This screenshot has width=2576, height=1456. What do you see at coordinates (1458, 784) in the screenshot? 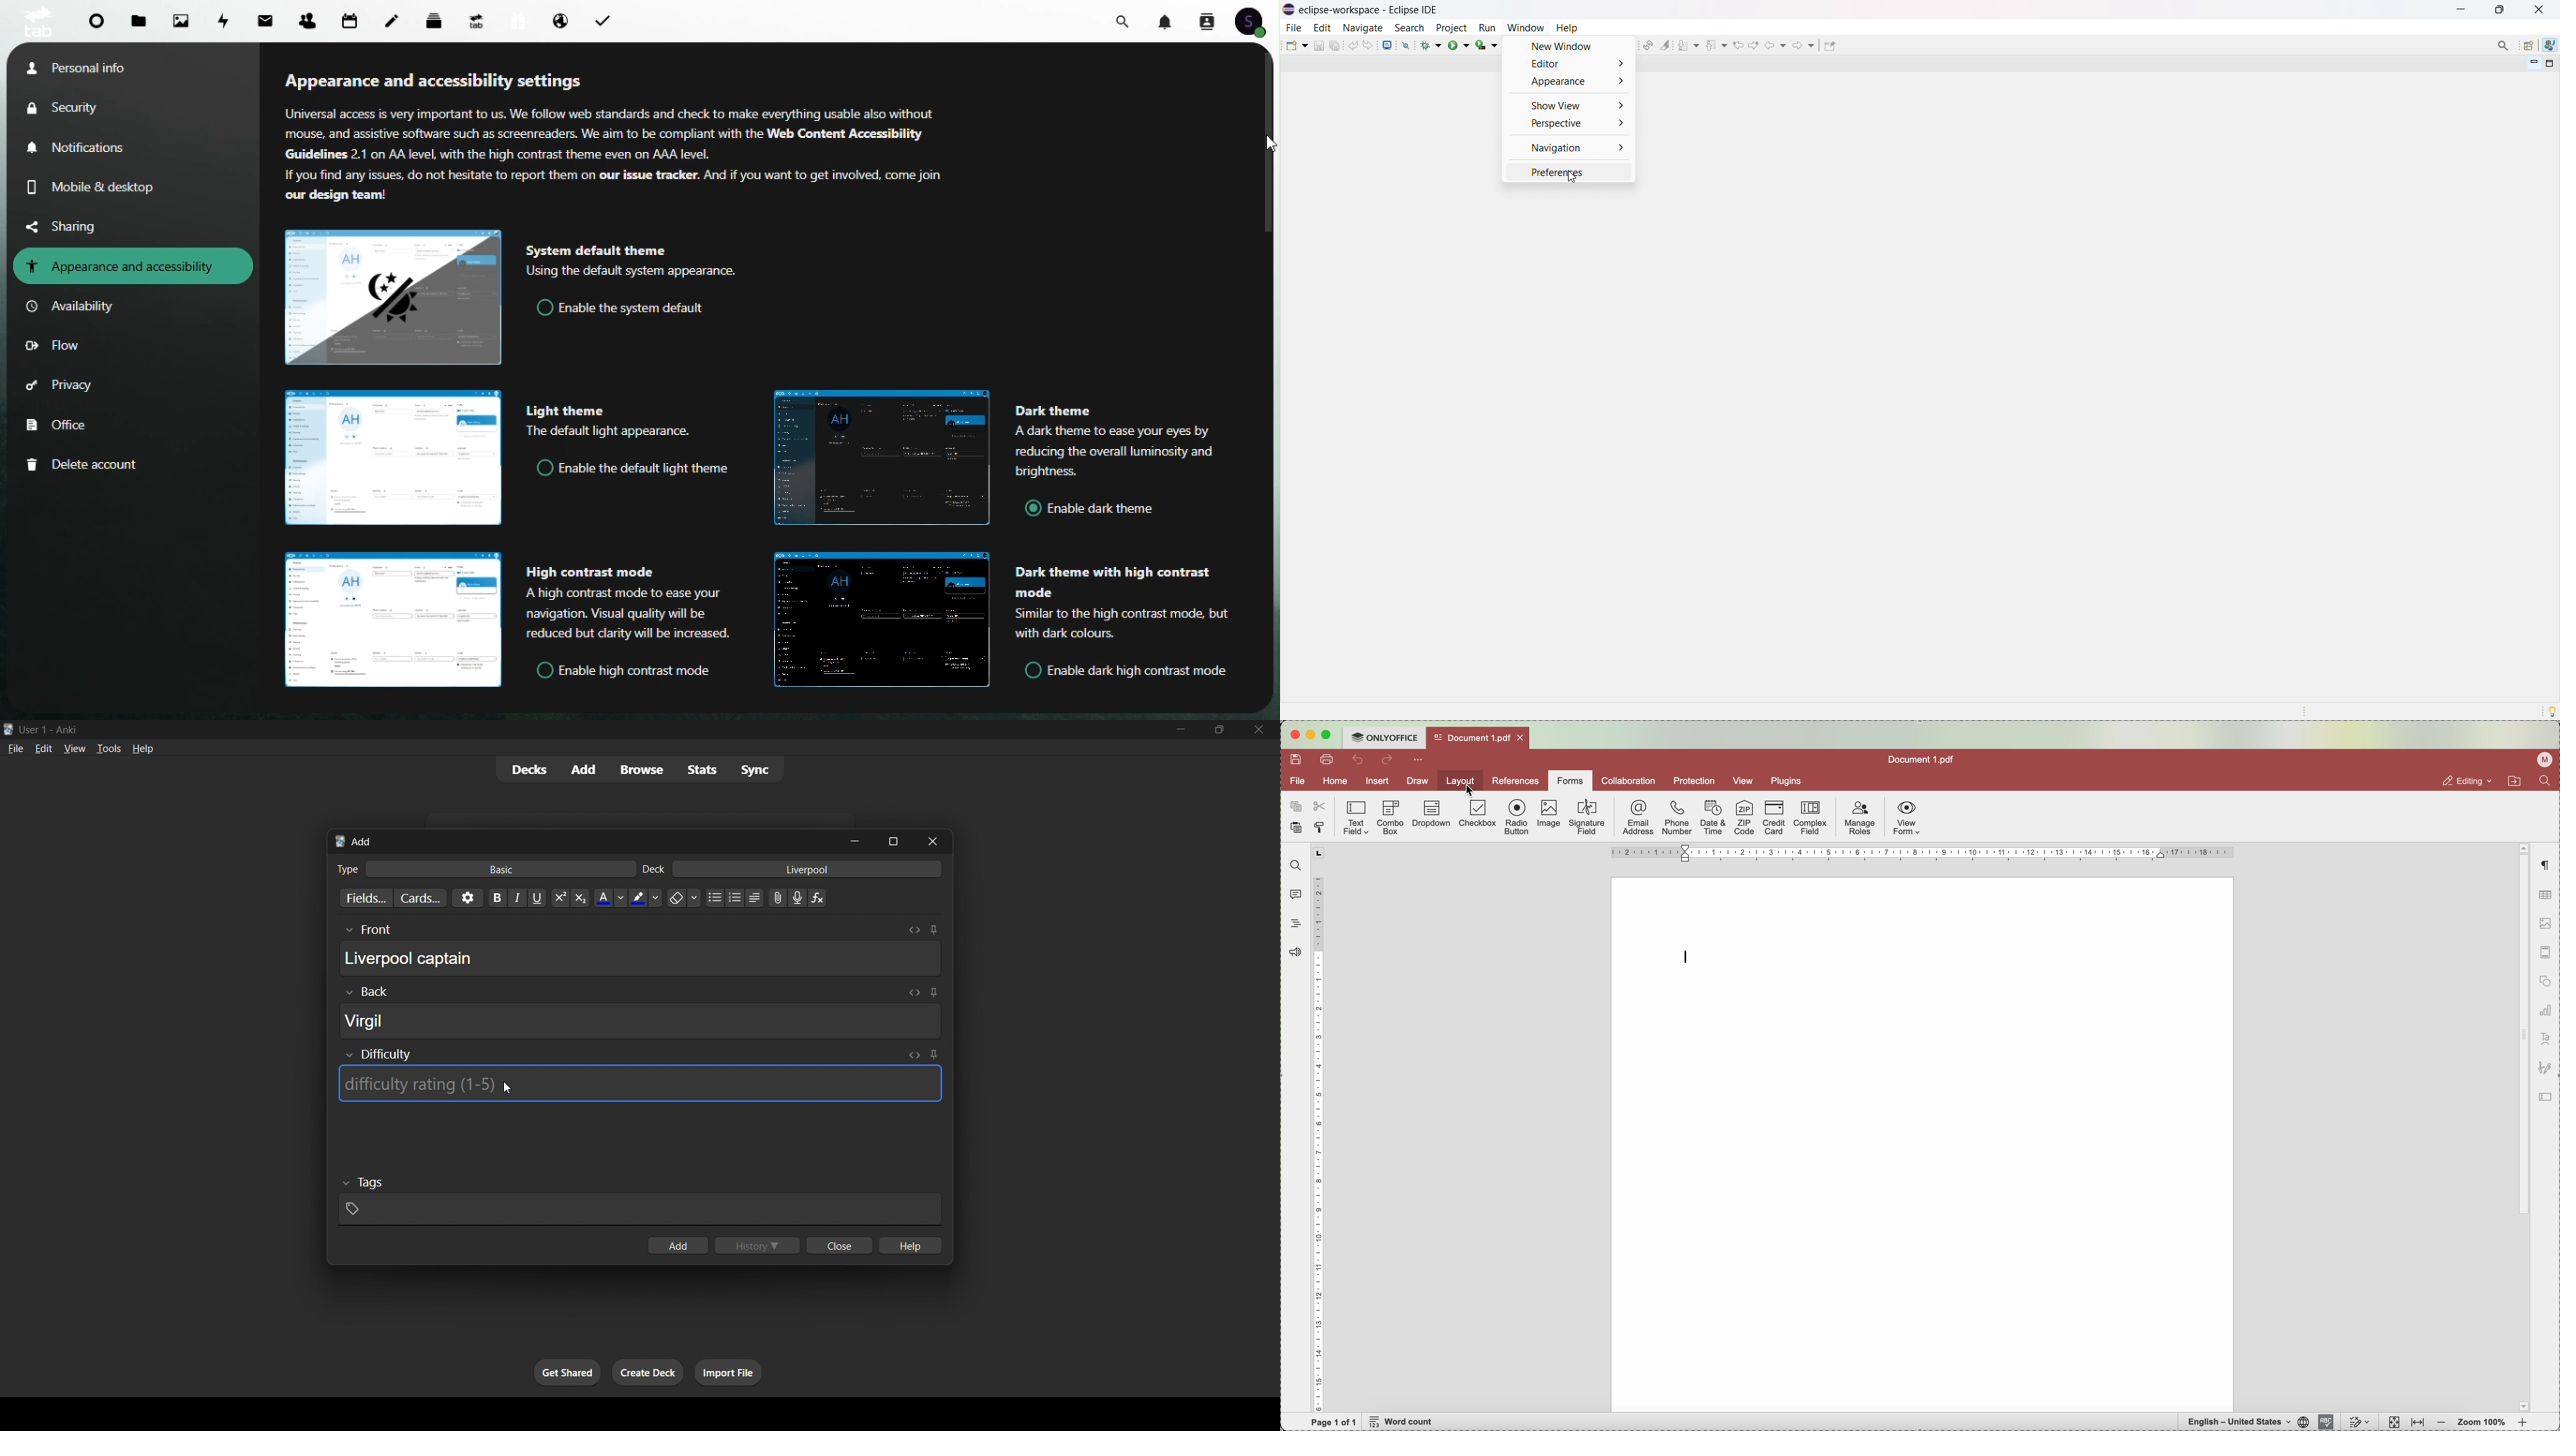
I see `click on layout` at bounding box center [1458, 784].